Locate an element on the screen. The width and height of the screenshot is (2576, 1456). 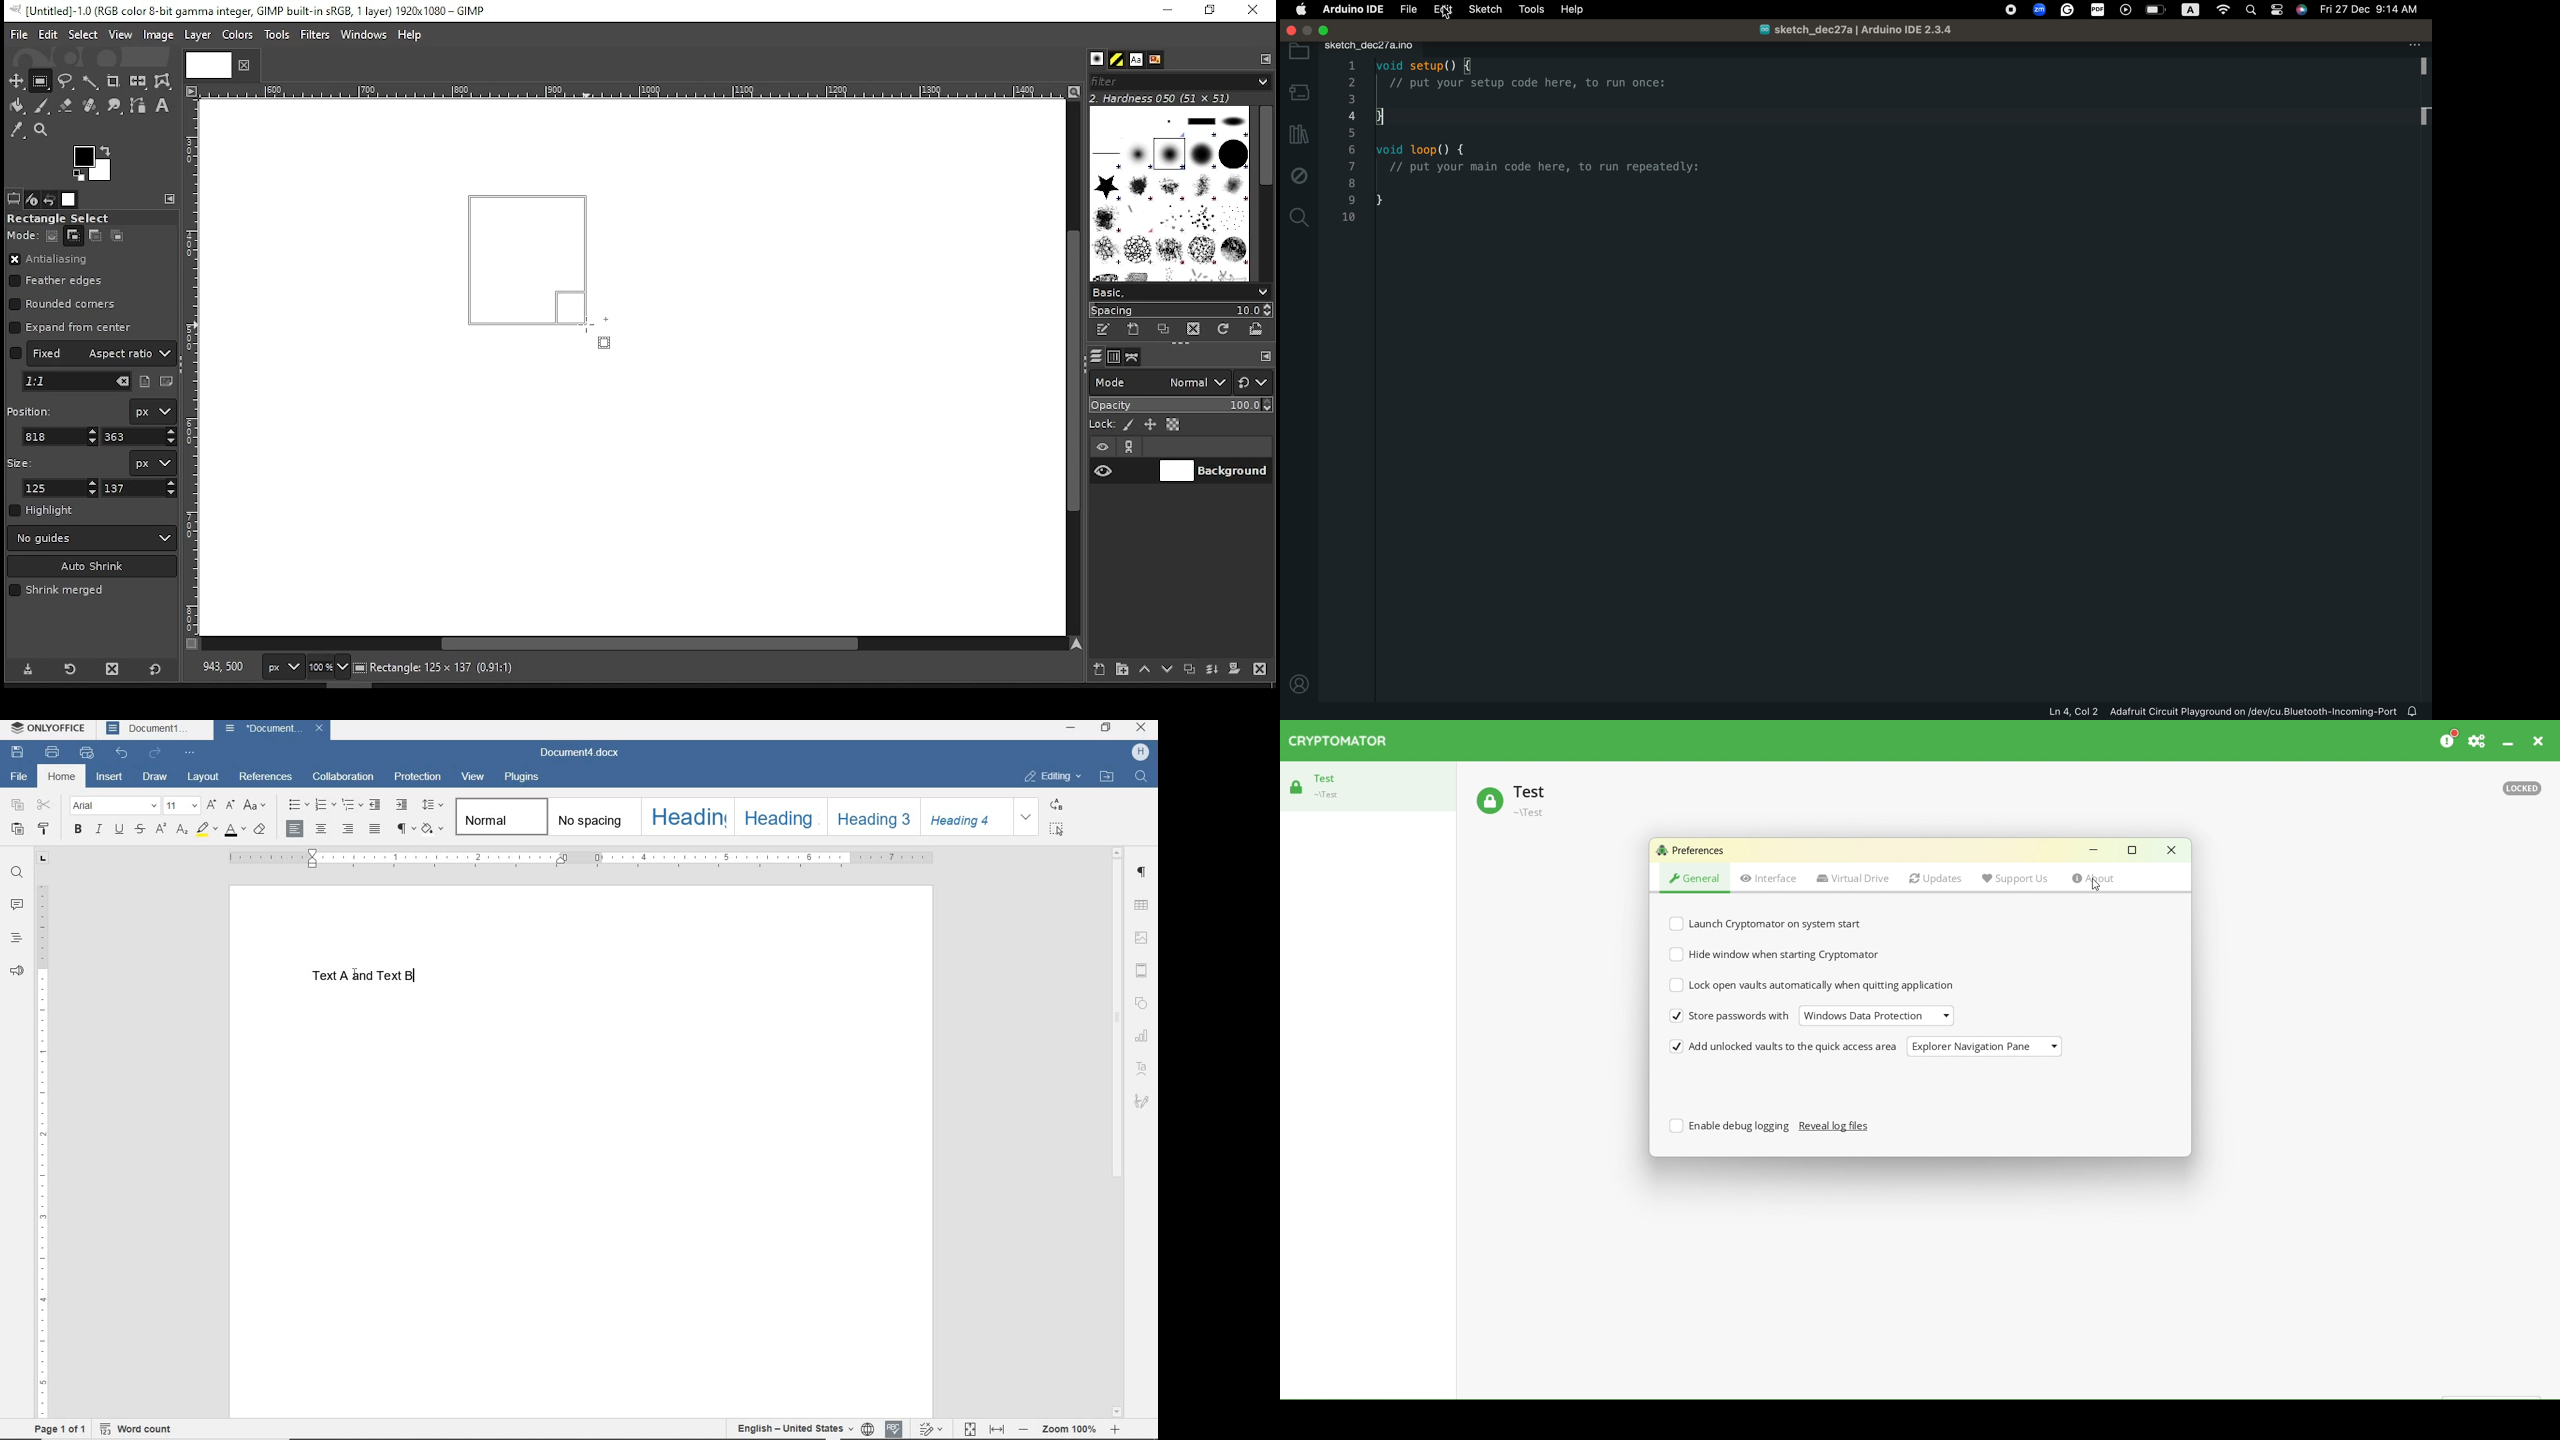
SPELL CHECKING is located at coordinates (894, 1426).